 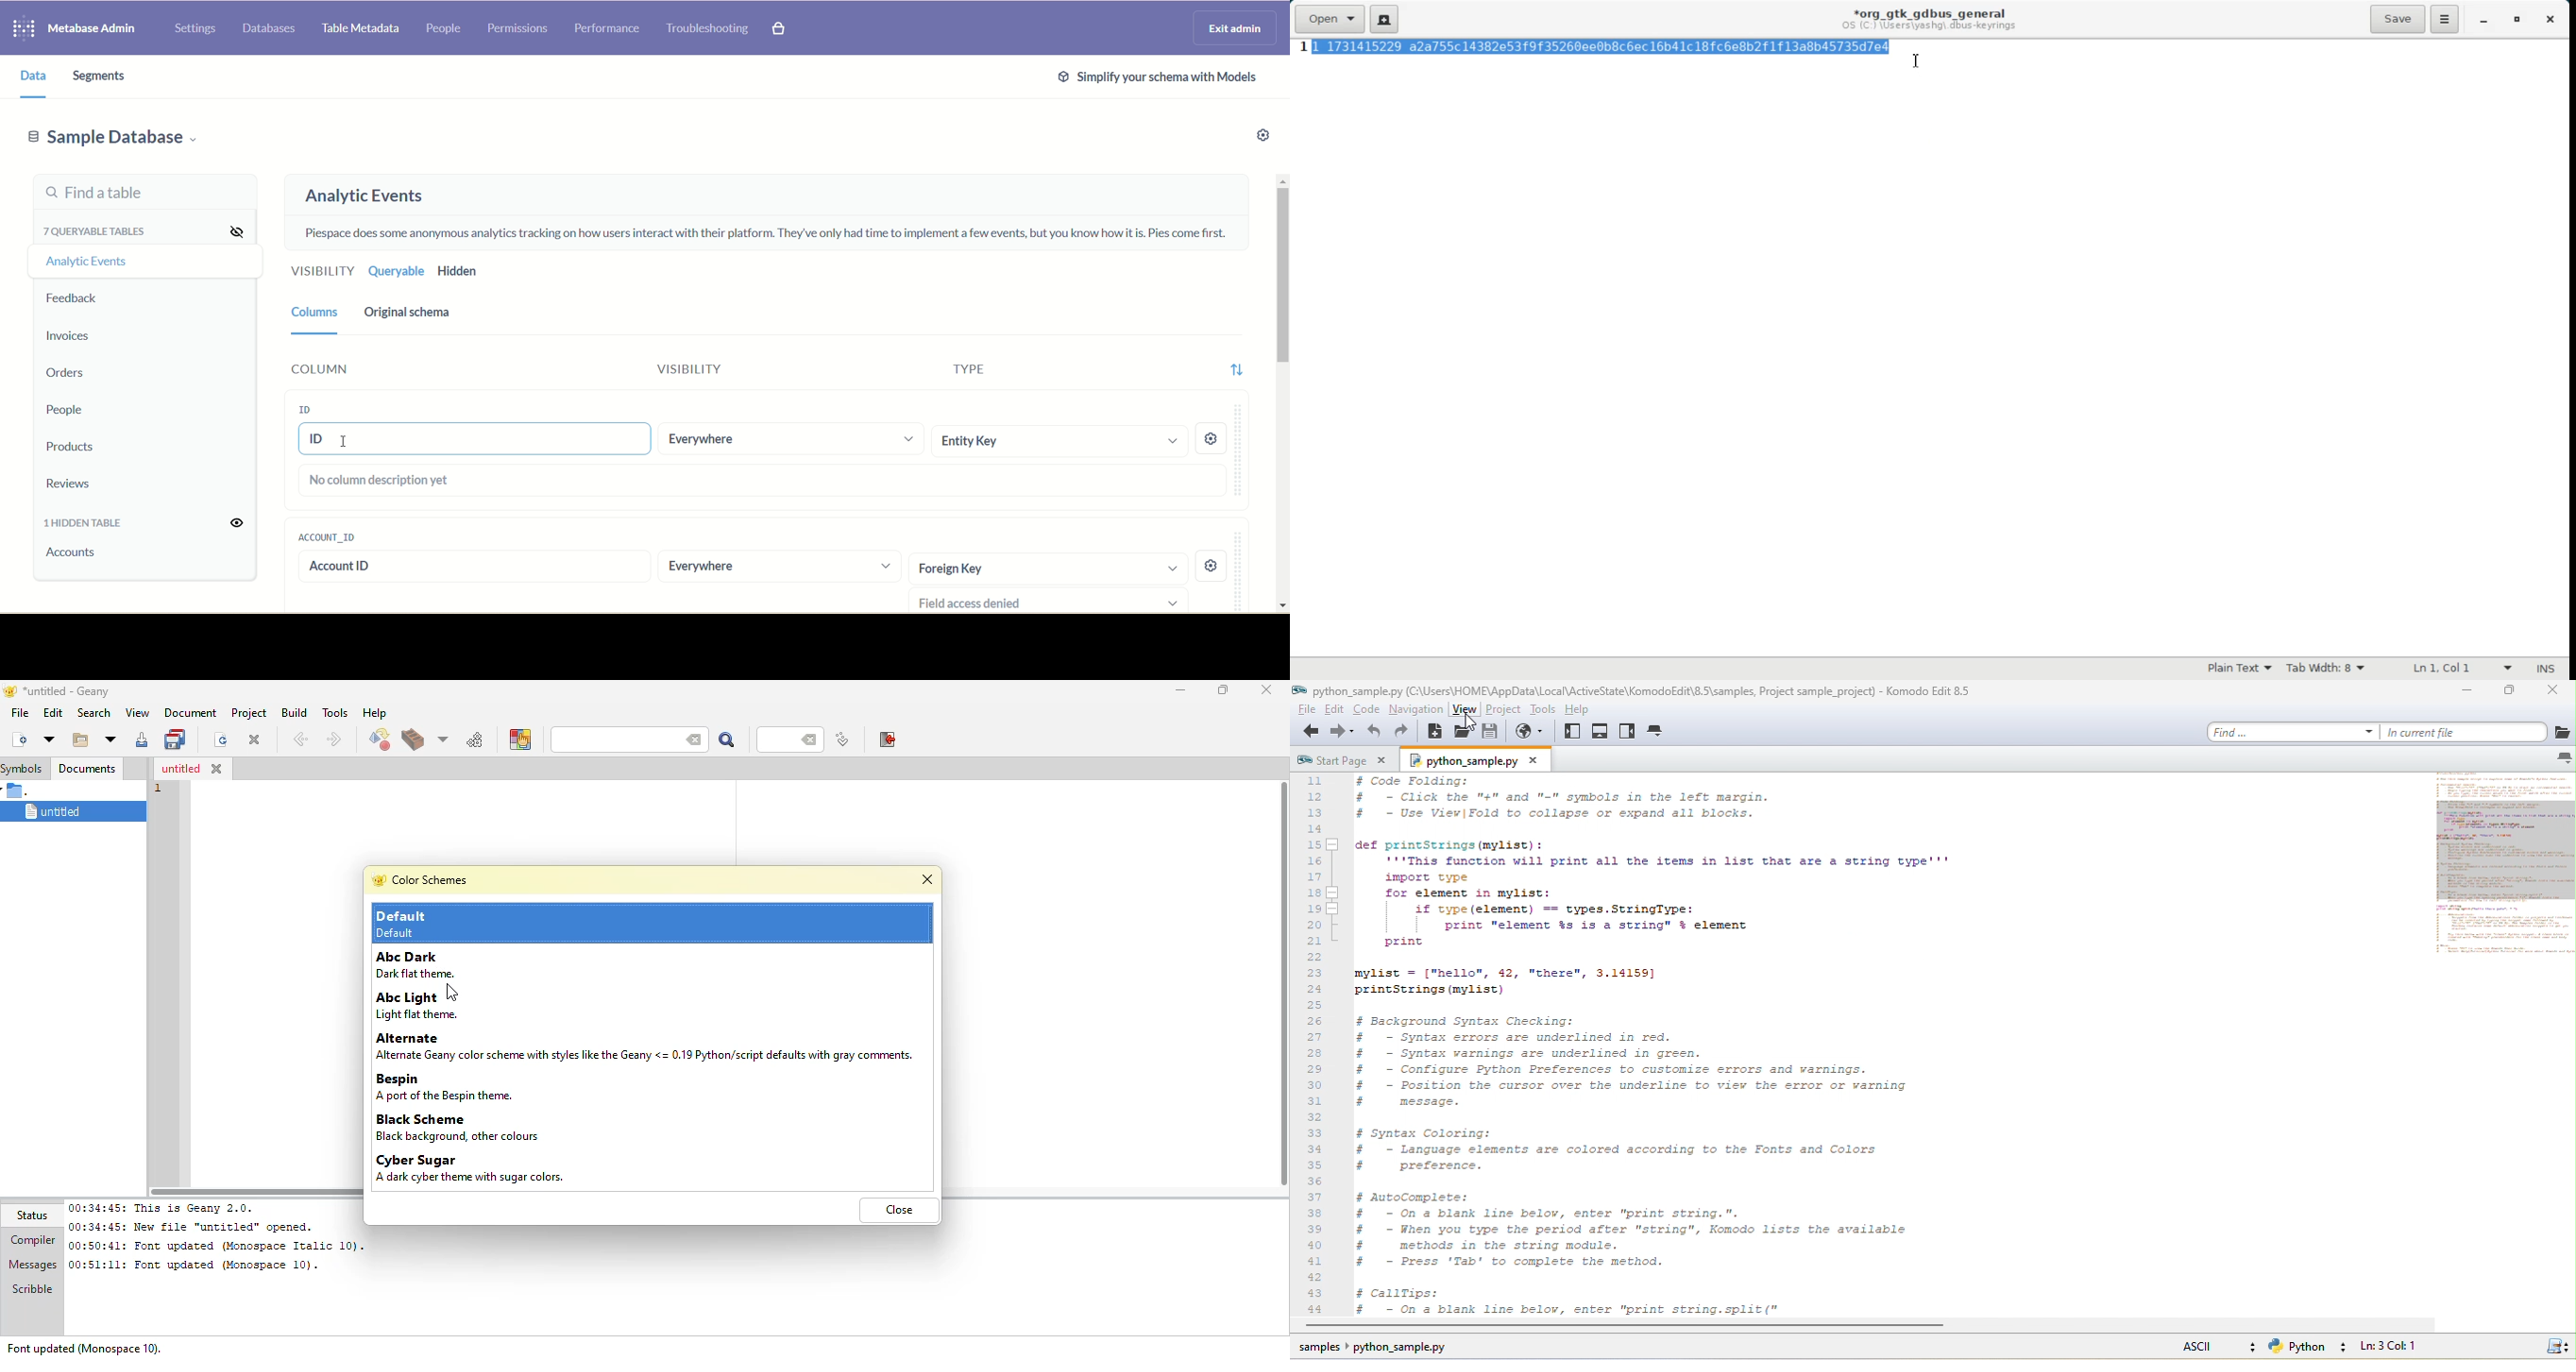 I want to click on Type, so click(x=972, y=366).